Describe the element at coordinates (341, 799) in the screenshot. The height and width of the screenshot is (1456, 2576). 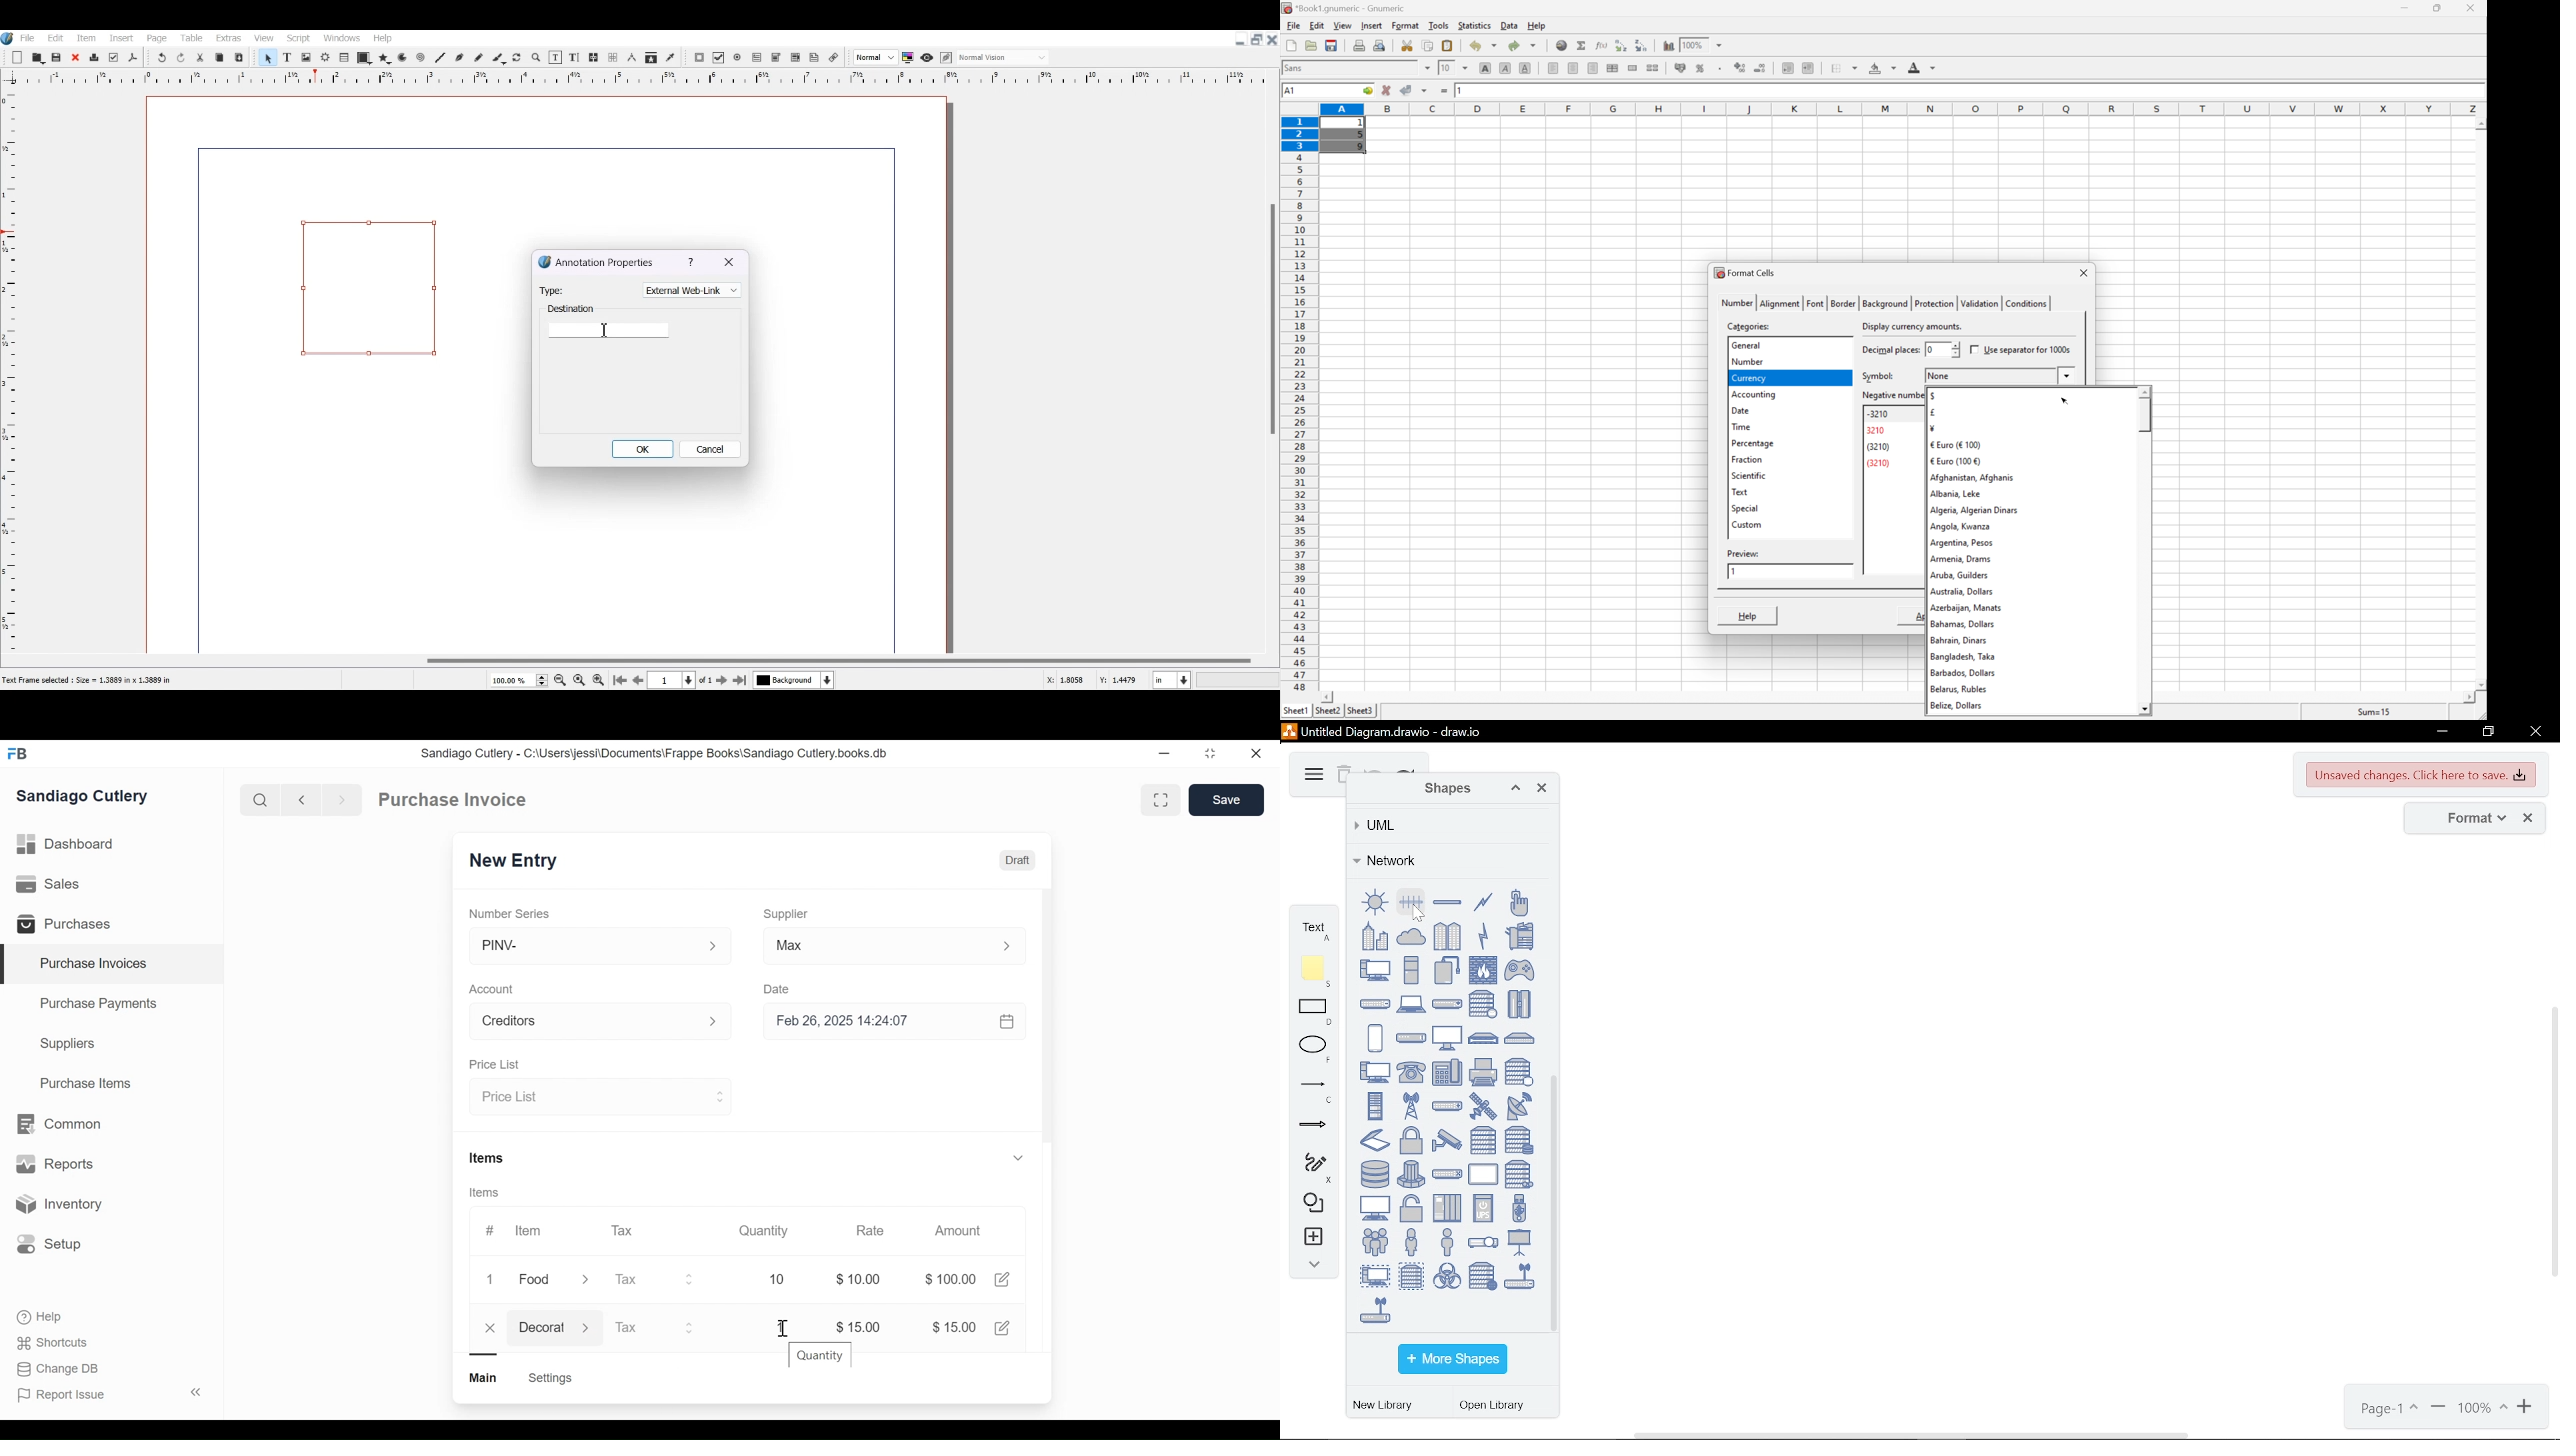
I see `Navigate forward` at that location.